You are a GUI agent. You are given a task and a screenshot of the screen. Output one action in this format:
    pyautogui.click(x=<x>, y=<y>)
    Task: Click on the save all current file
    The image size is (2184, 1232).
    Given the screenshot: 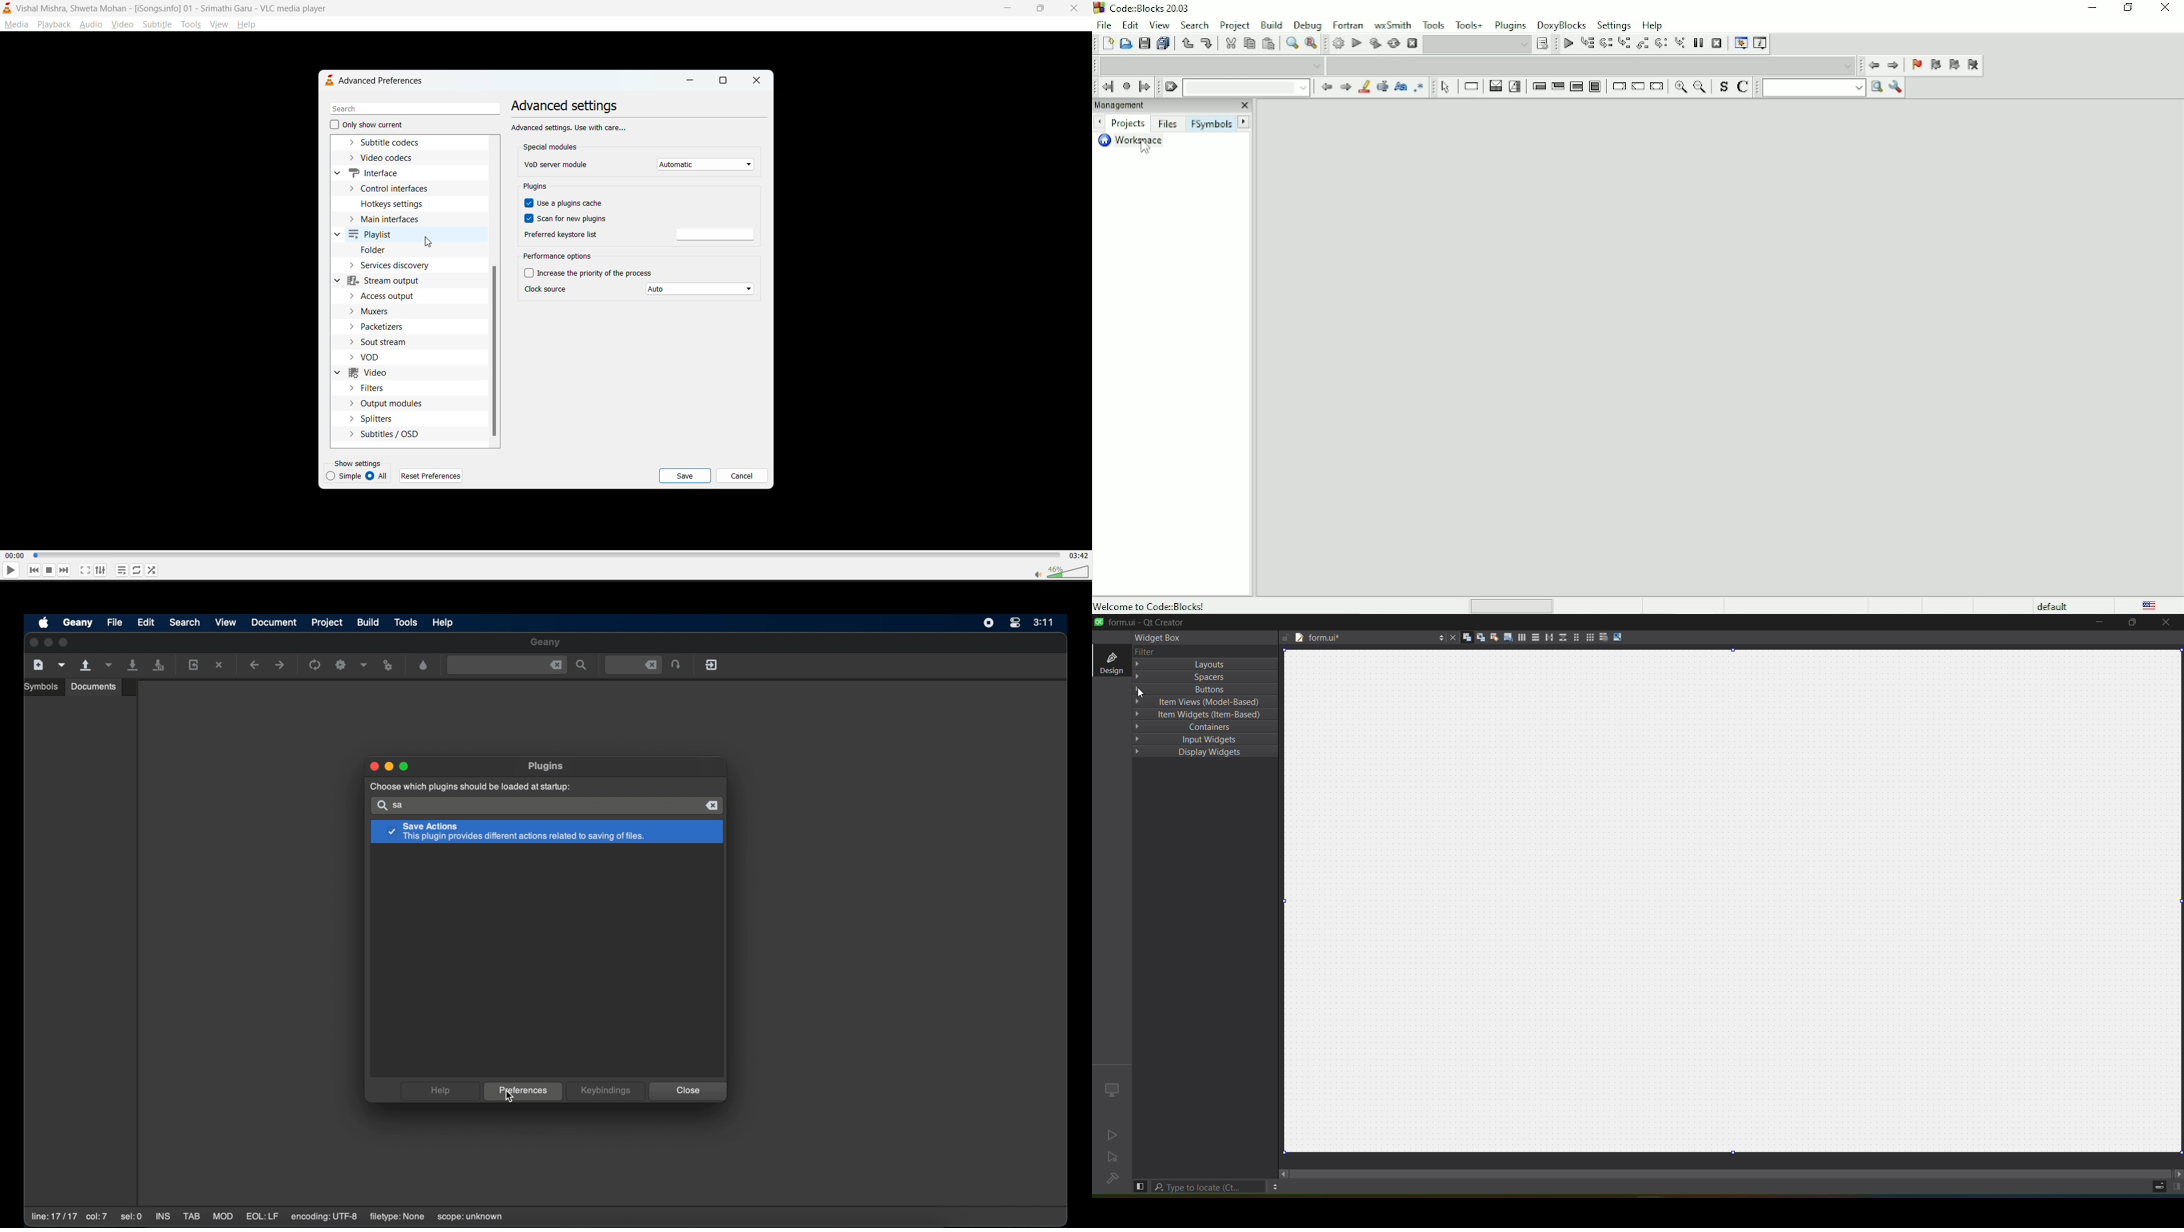 What is the action you would take?
    pyautogui.click(x=134, y=665)
    